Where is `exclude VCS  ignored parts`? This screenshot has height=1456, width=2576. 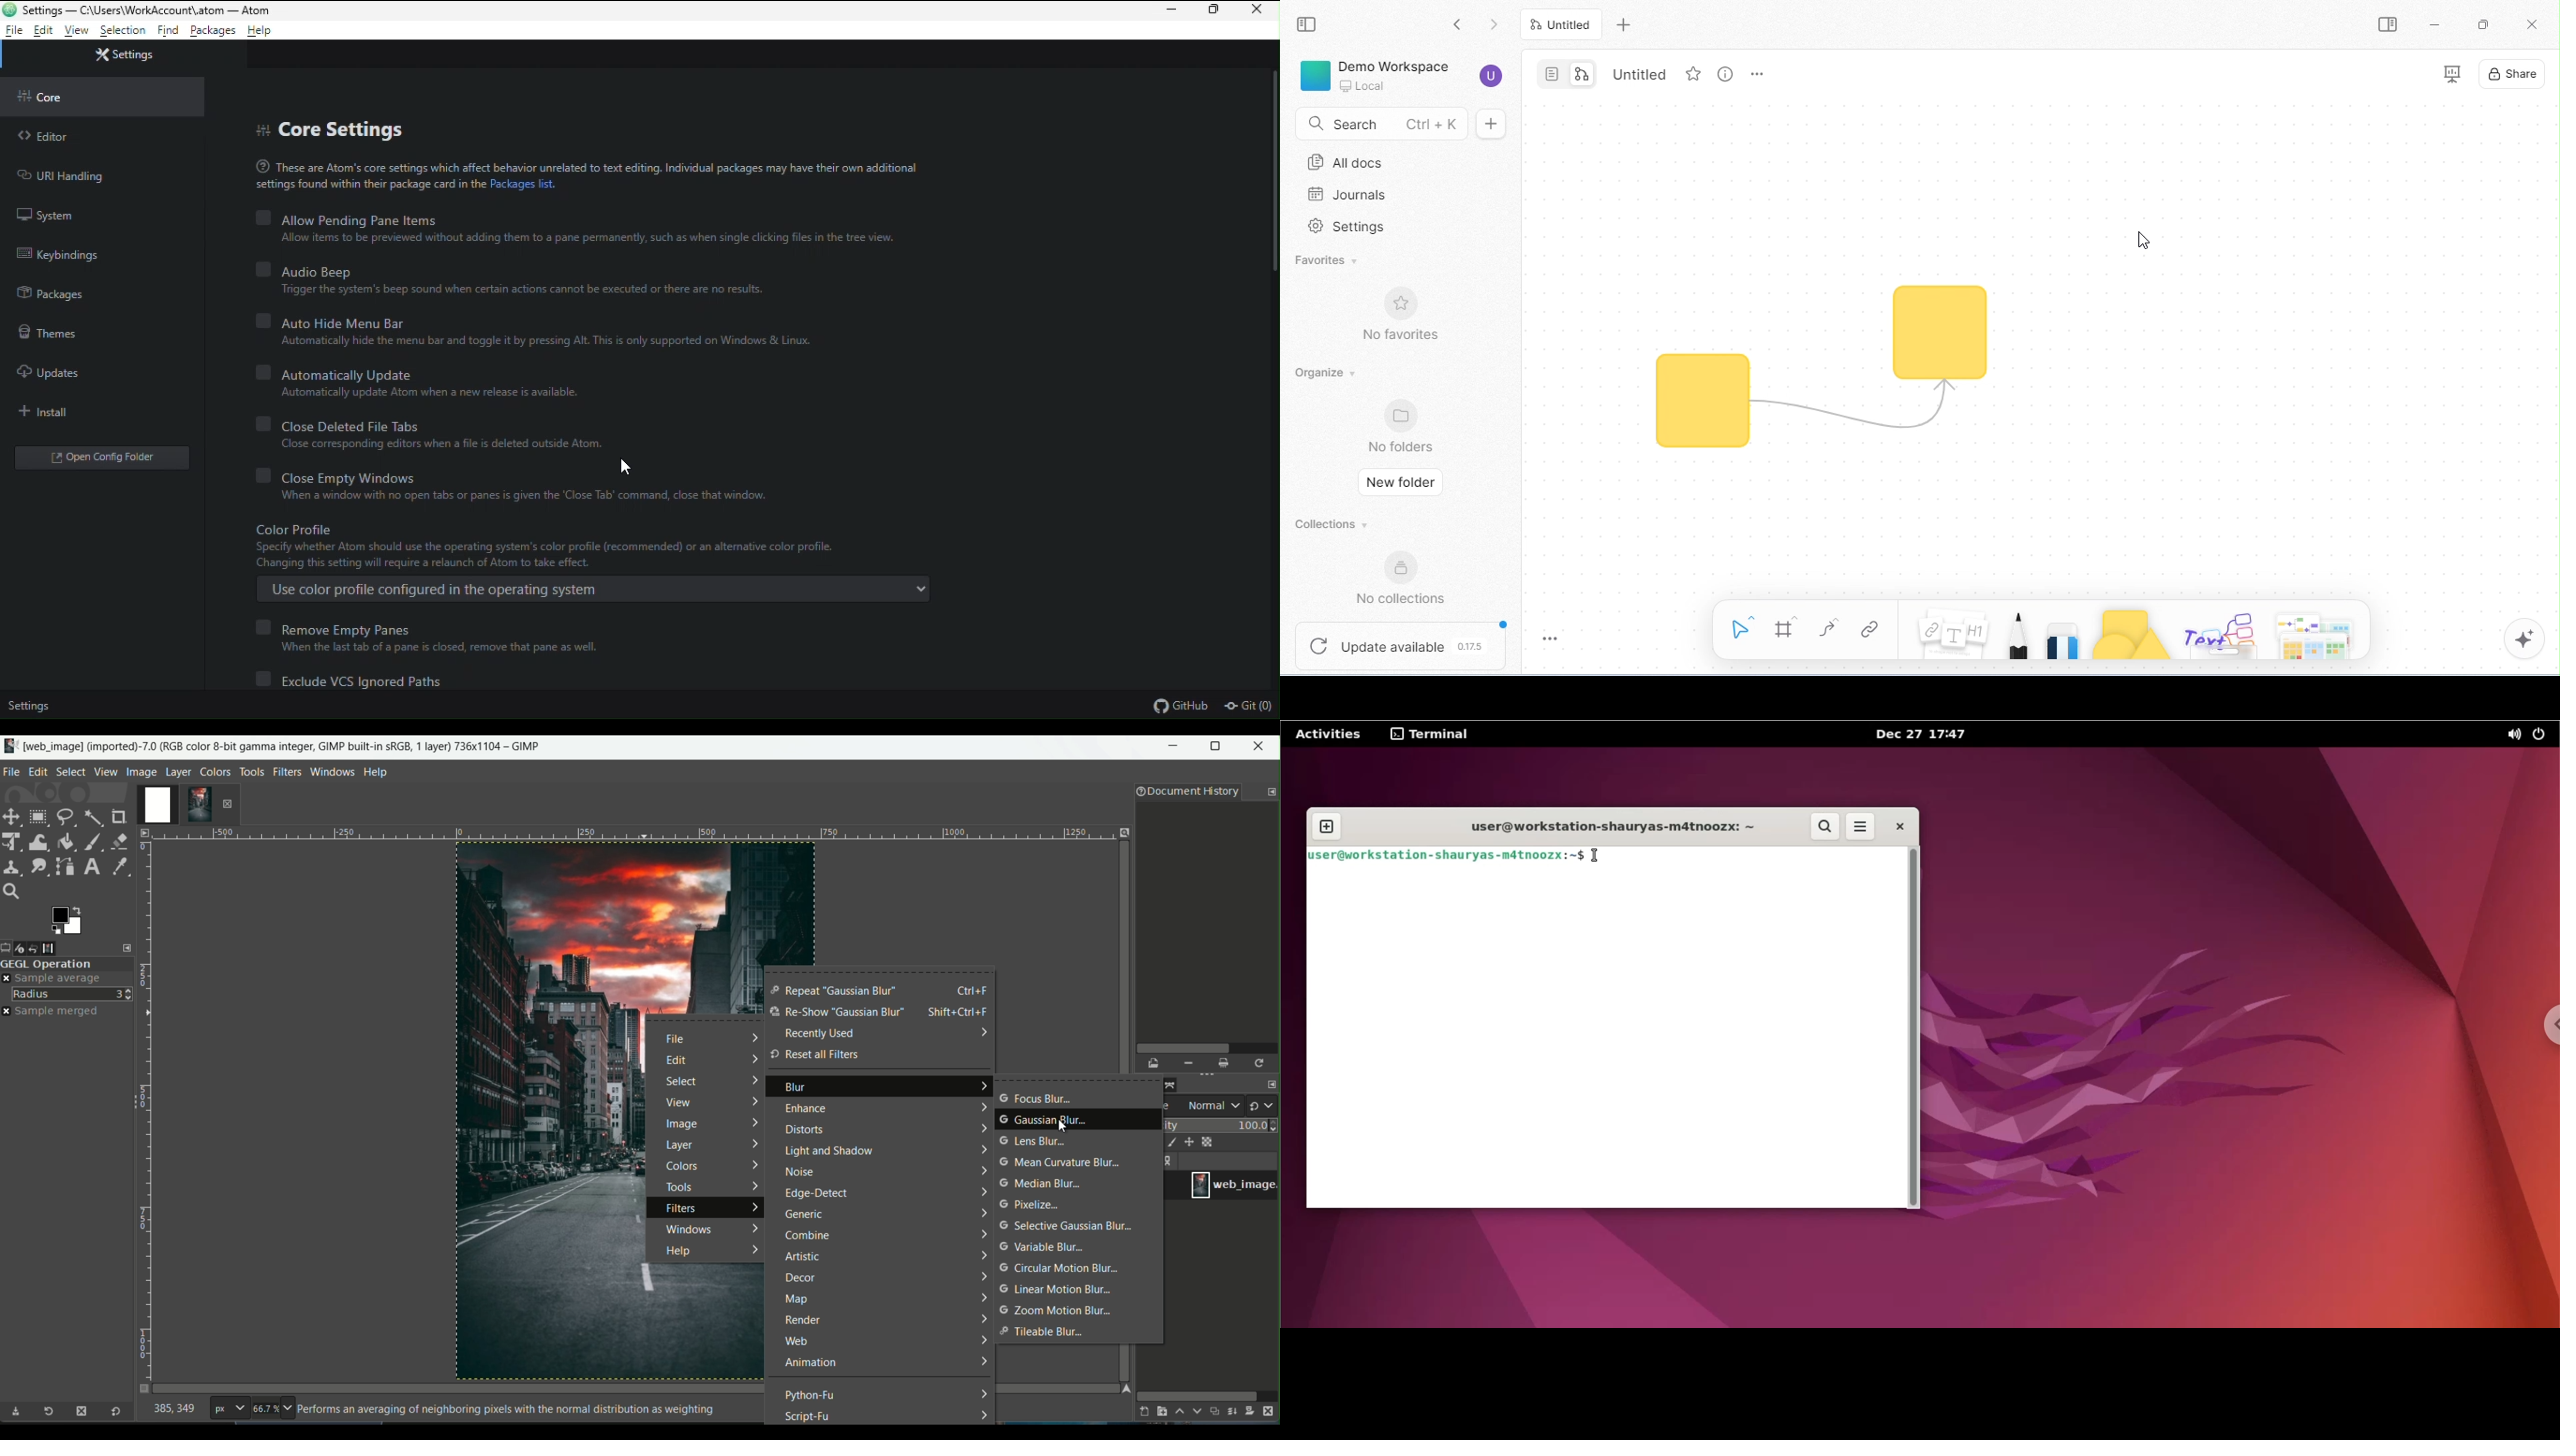 exclude VCS  ignored parts is located at coordinates (353, 681).